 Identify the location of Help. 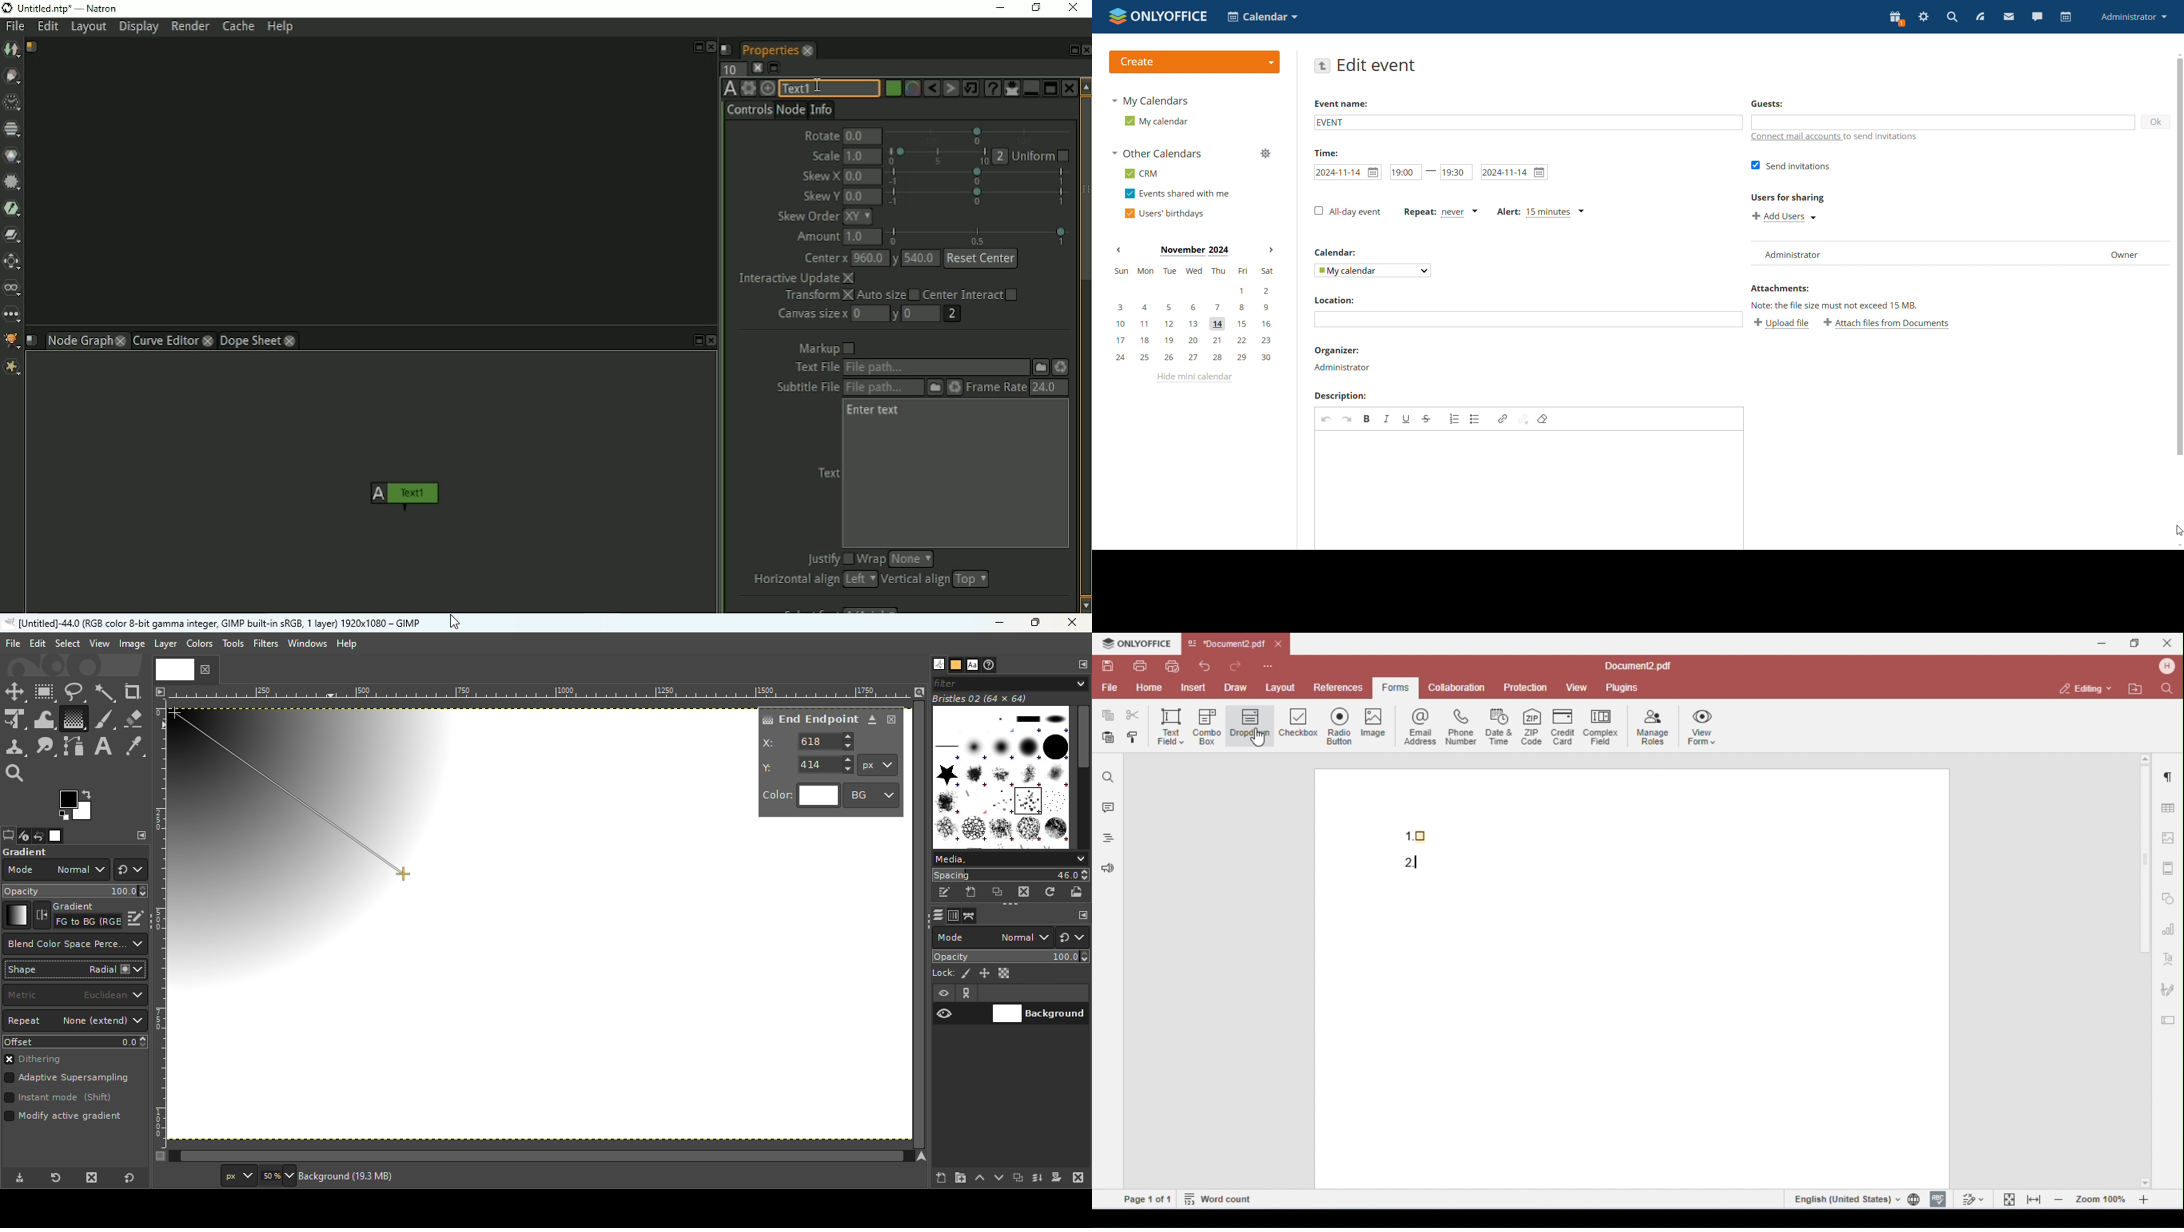
(349, 644).